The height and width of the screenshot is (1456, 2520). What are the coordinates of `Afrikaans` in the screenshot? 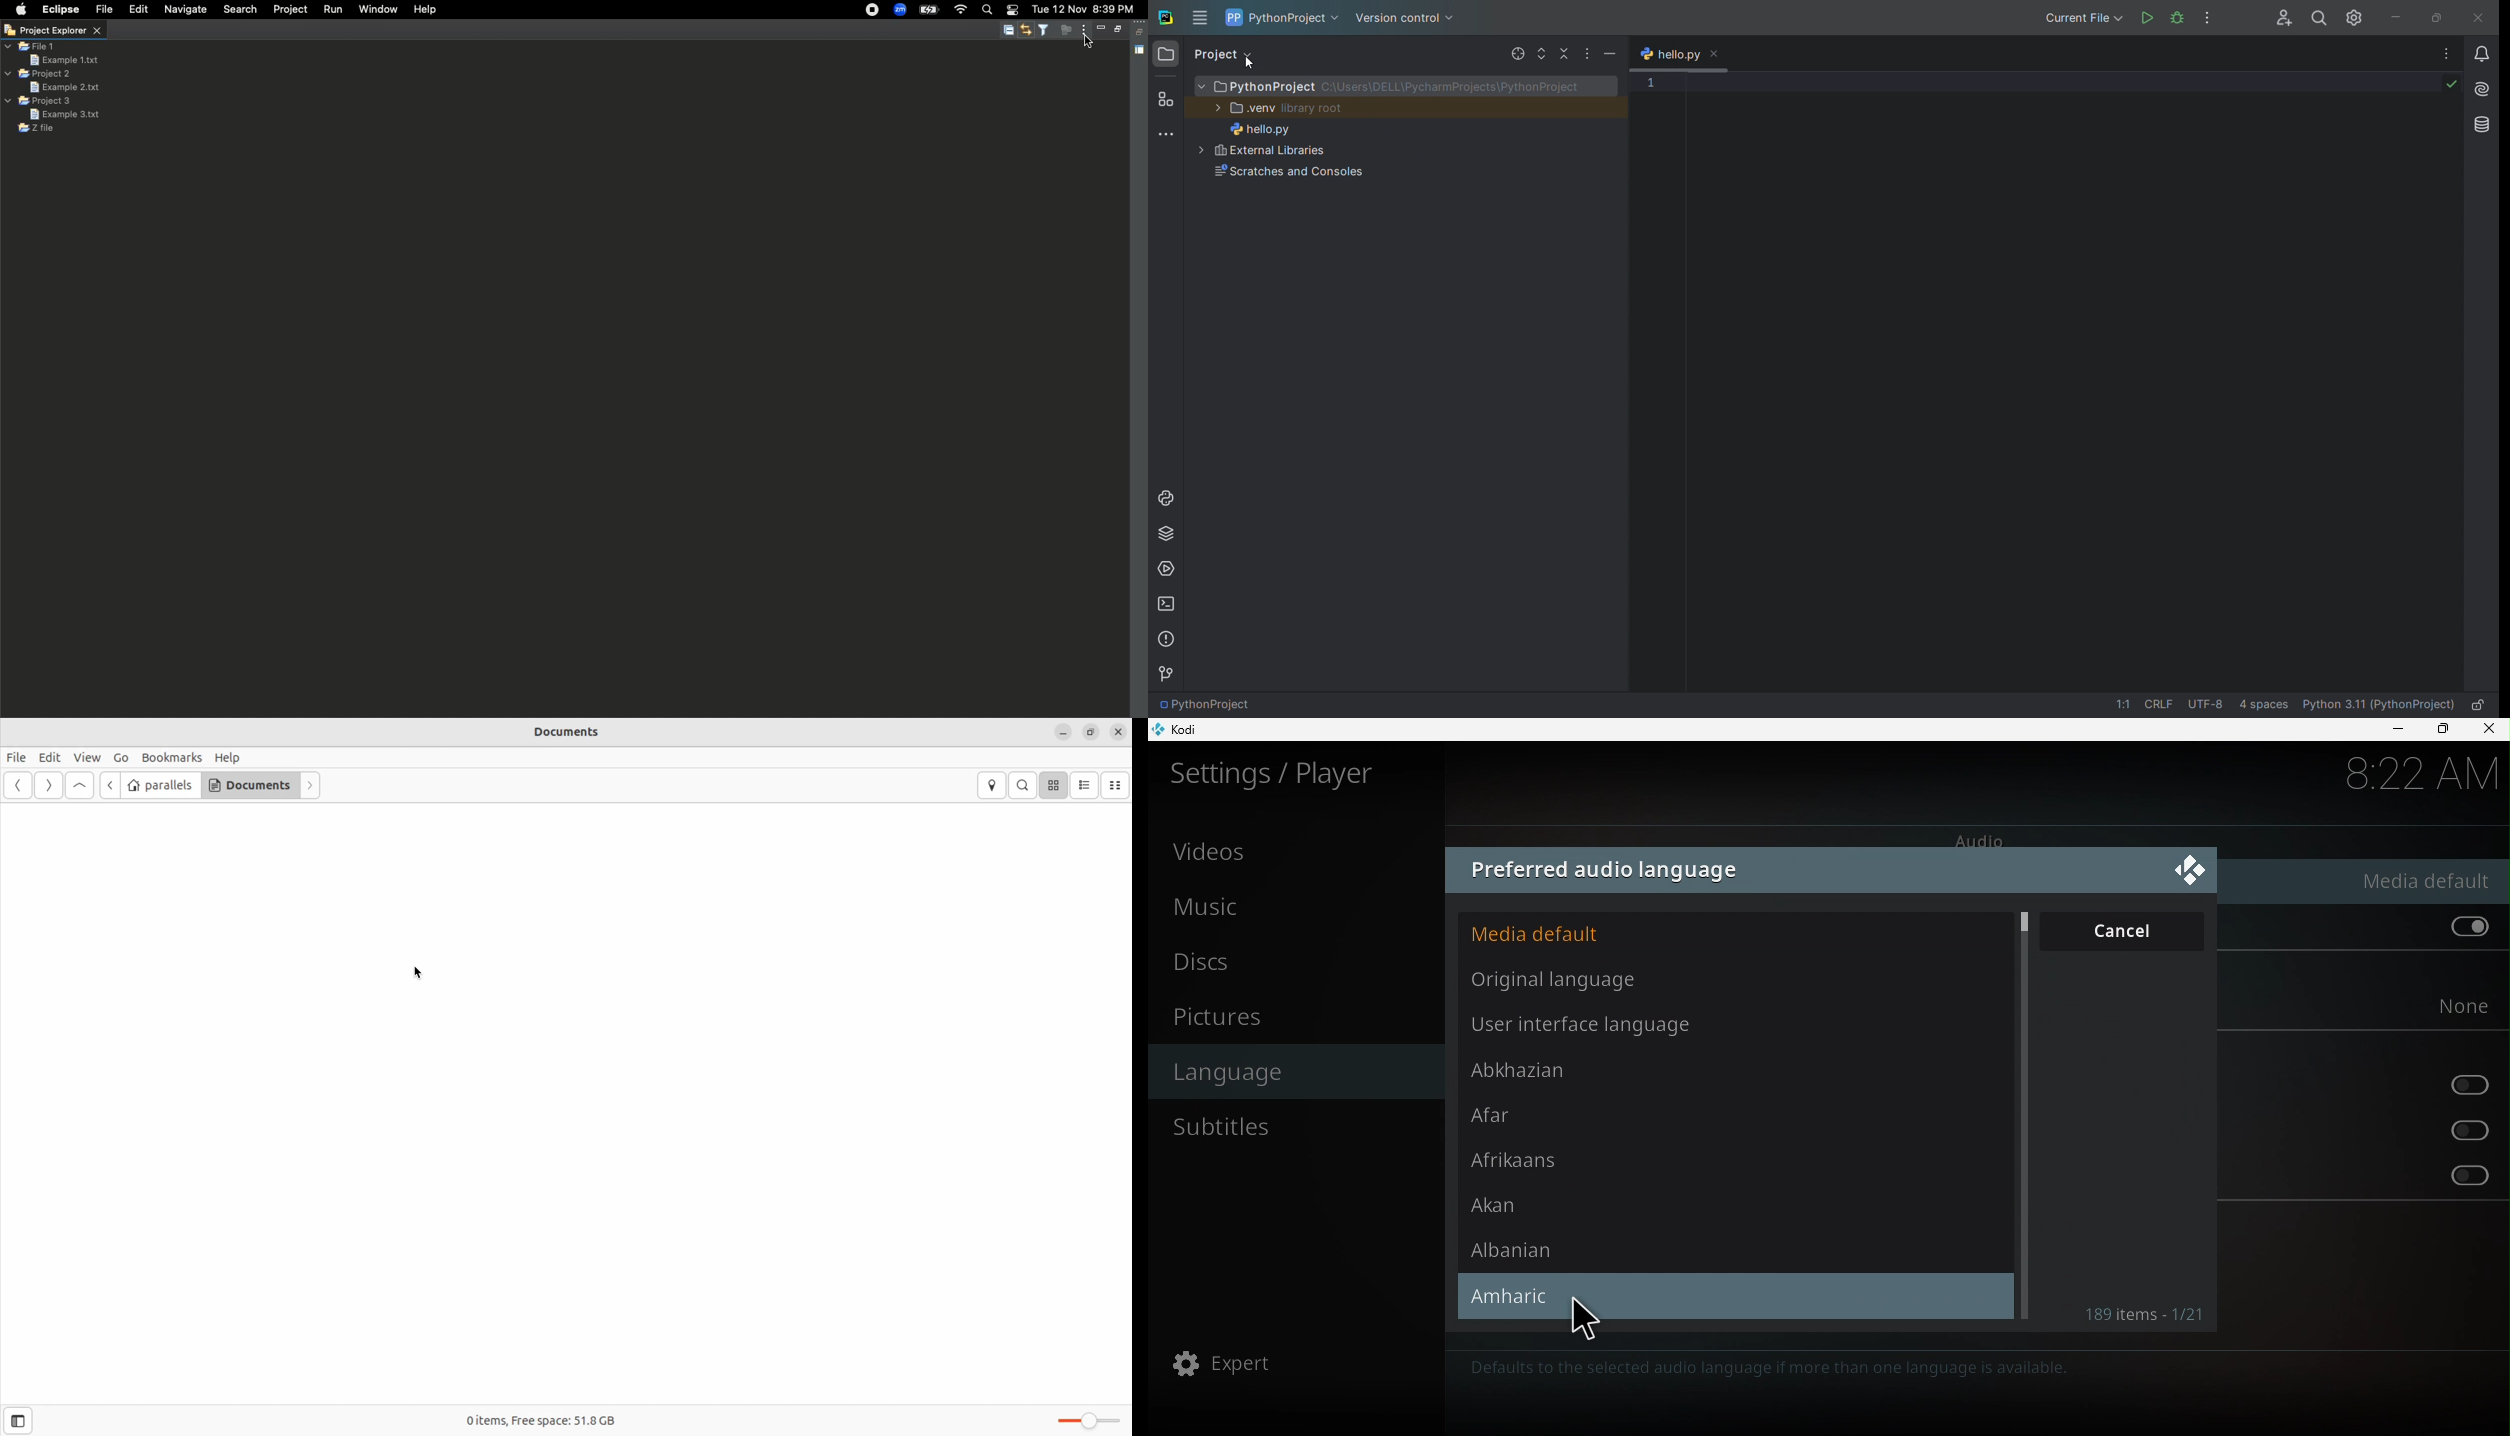 It's located at (1725, 1164).